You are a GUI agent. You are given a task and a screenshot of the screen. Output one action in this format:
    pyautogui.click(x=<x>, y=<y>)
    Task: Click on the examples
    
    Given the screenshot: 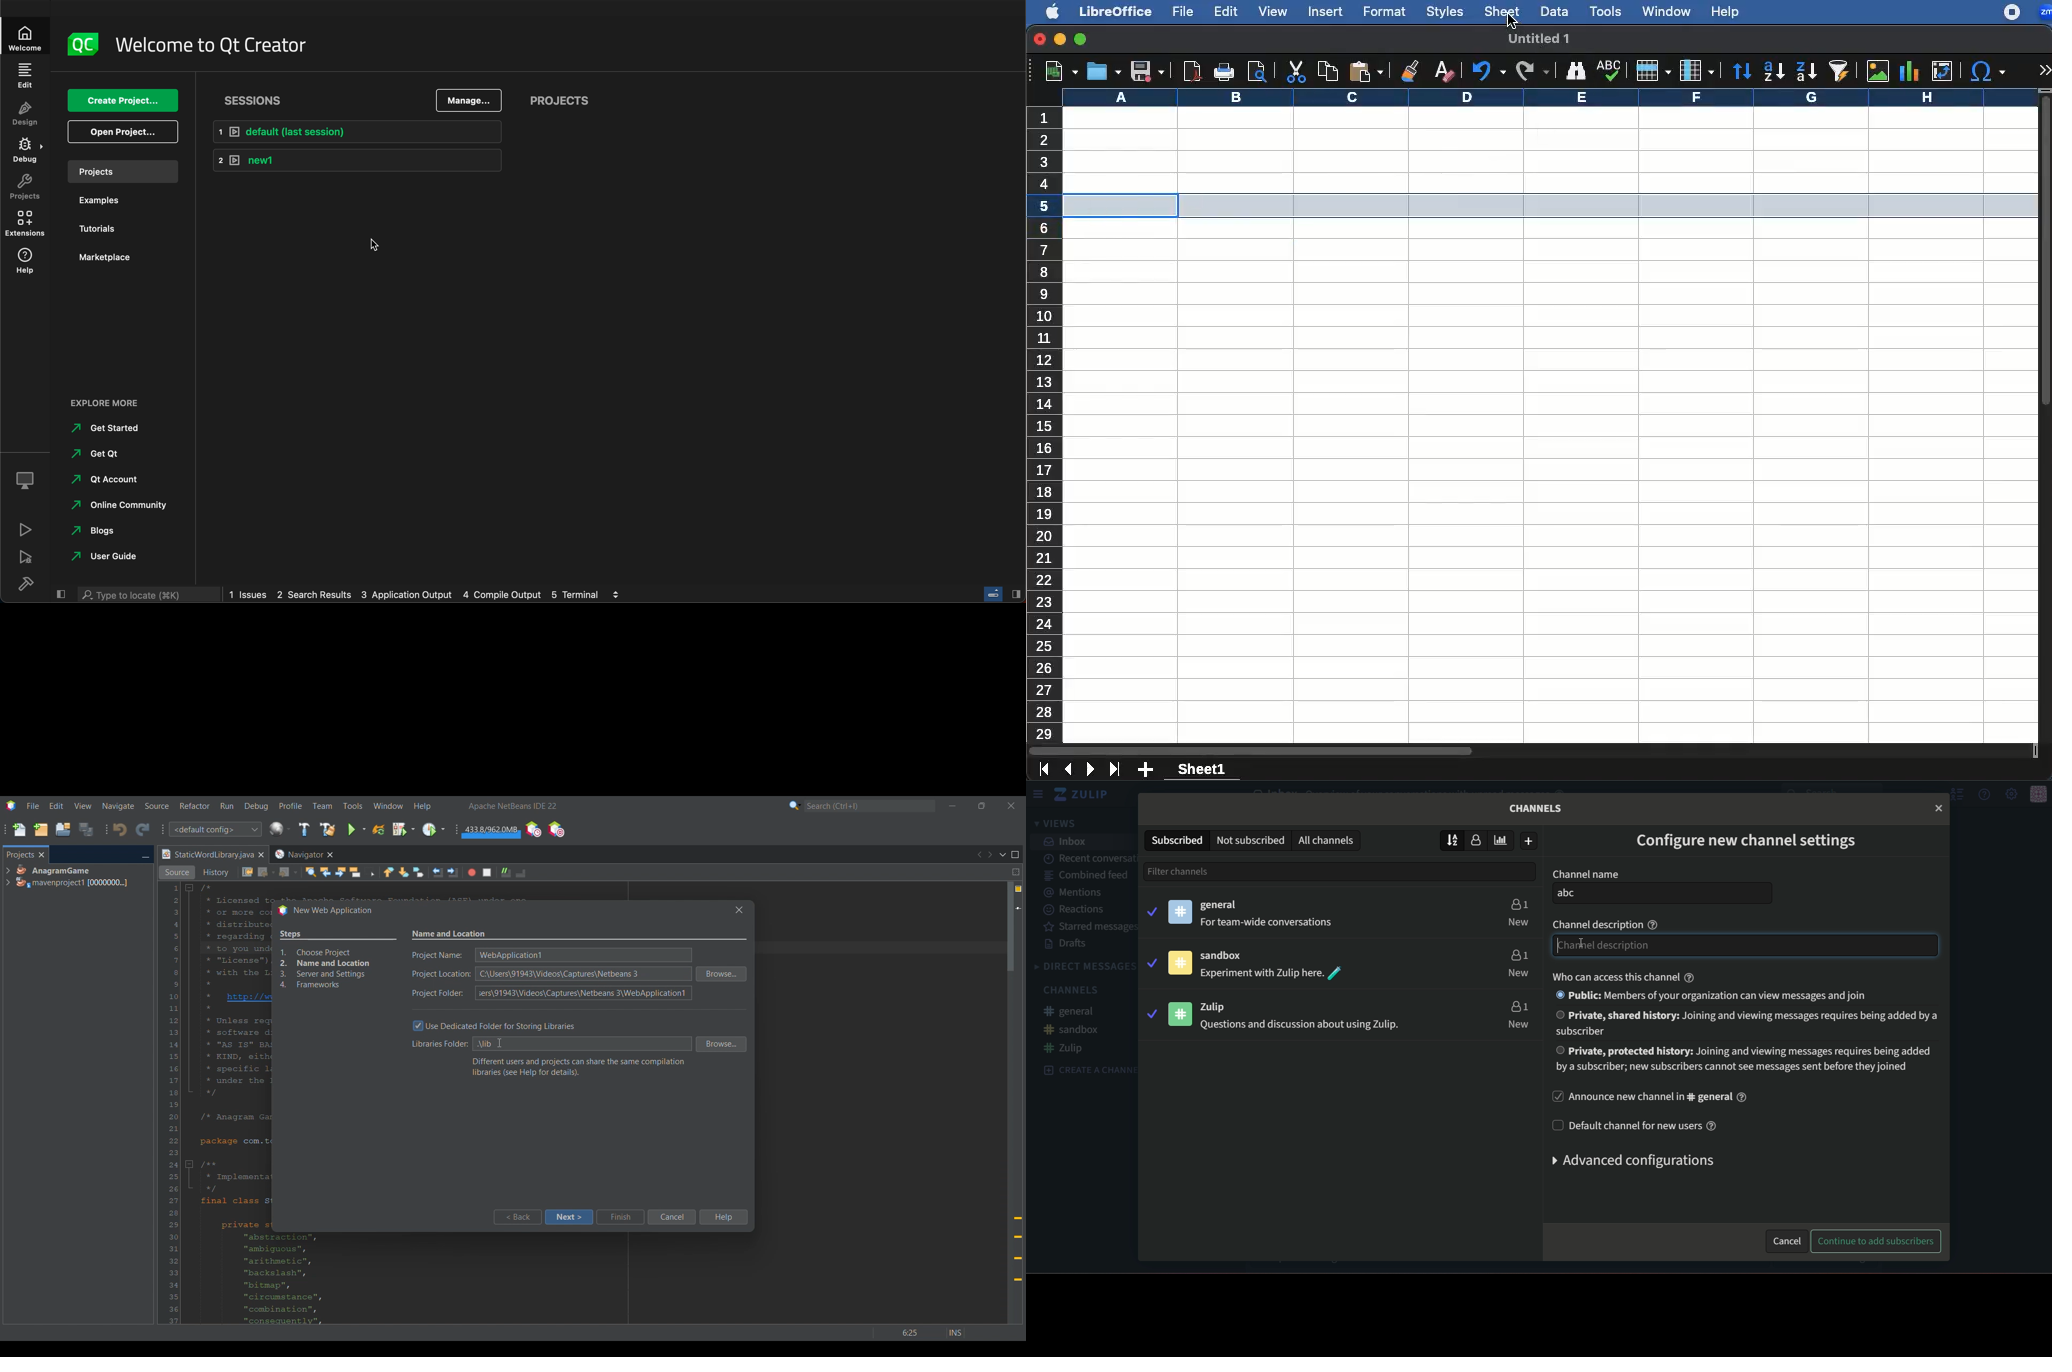 What is the action you would take?
    pyautogui.click(x=107, y=202)
    